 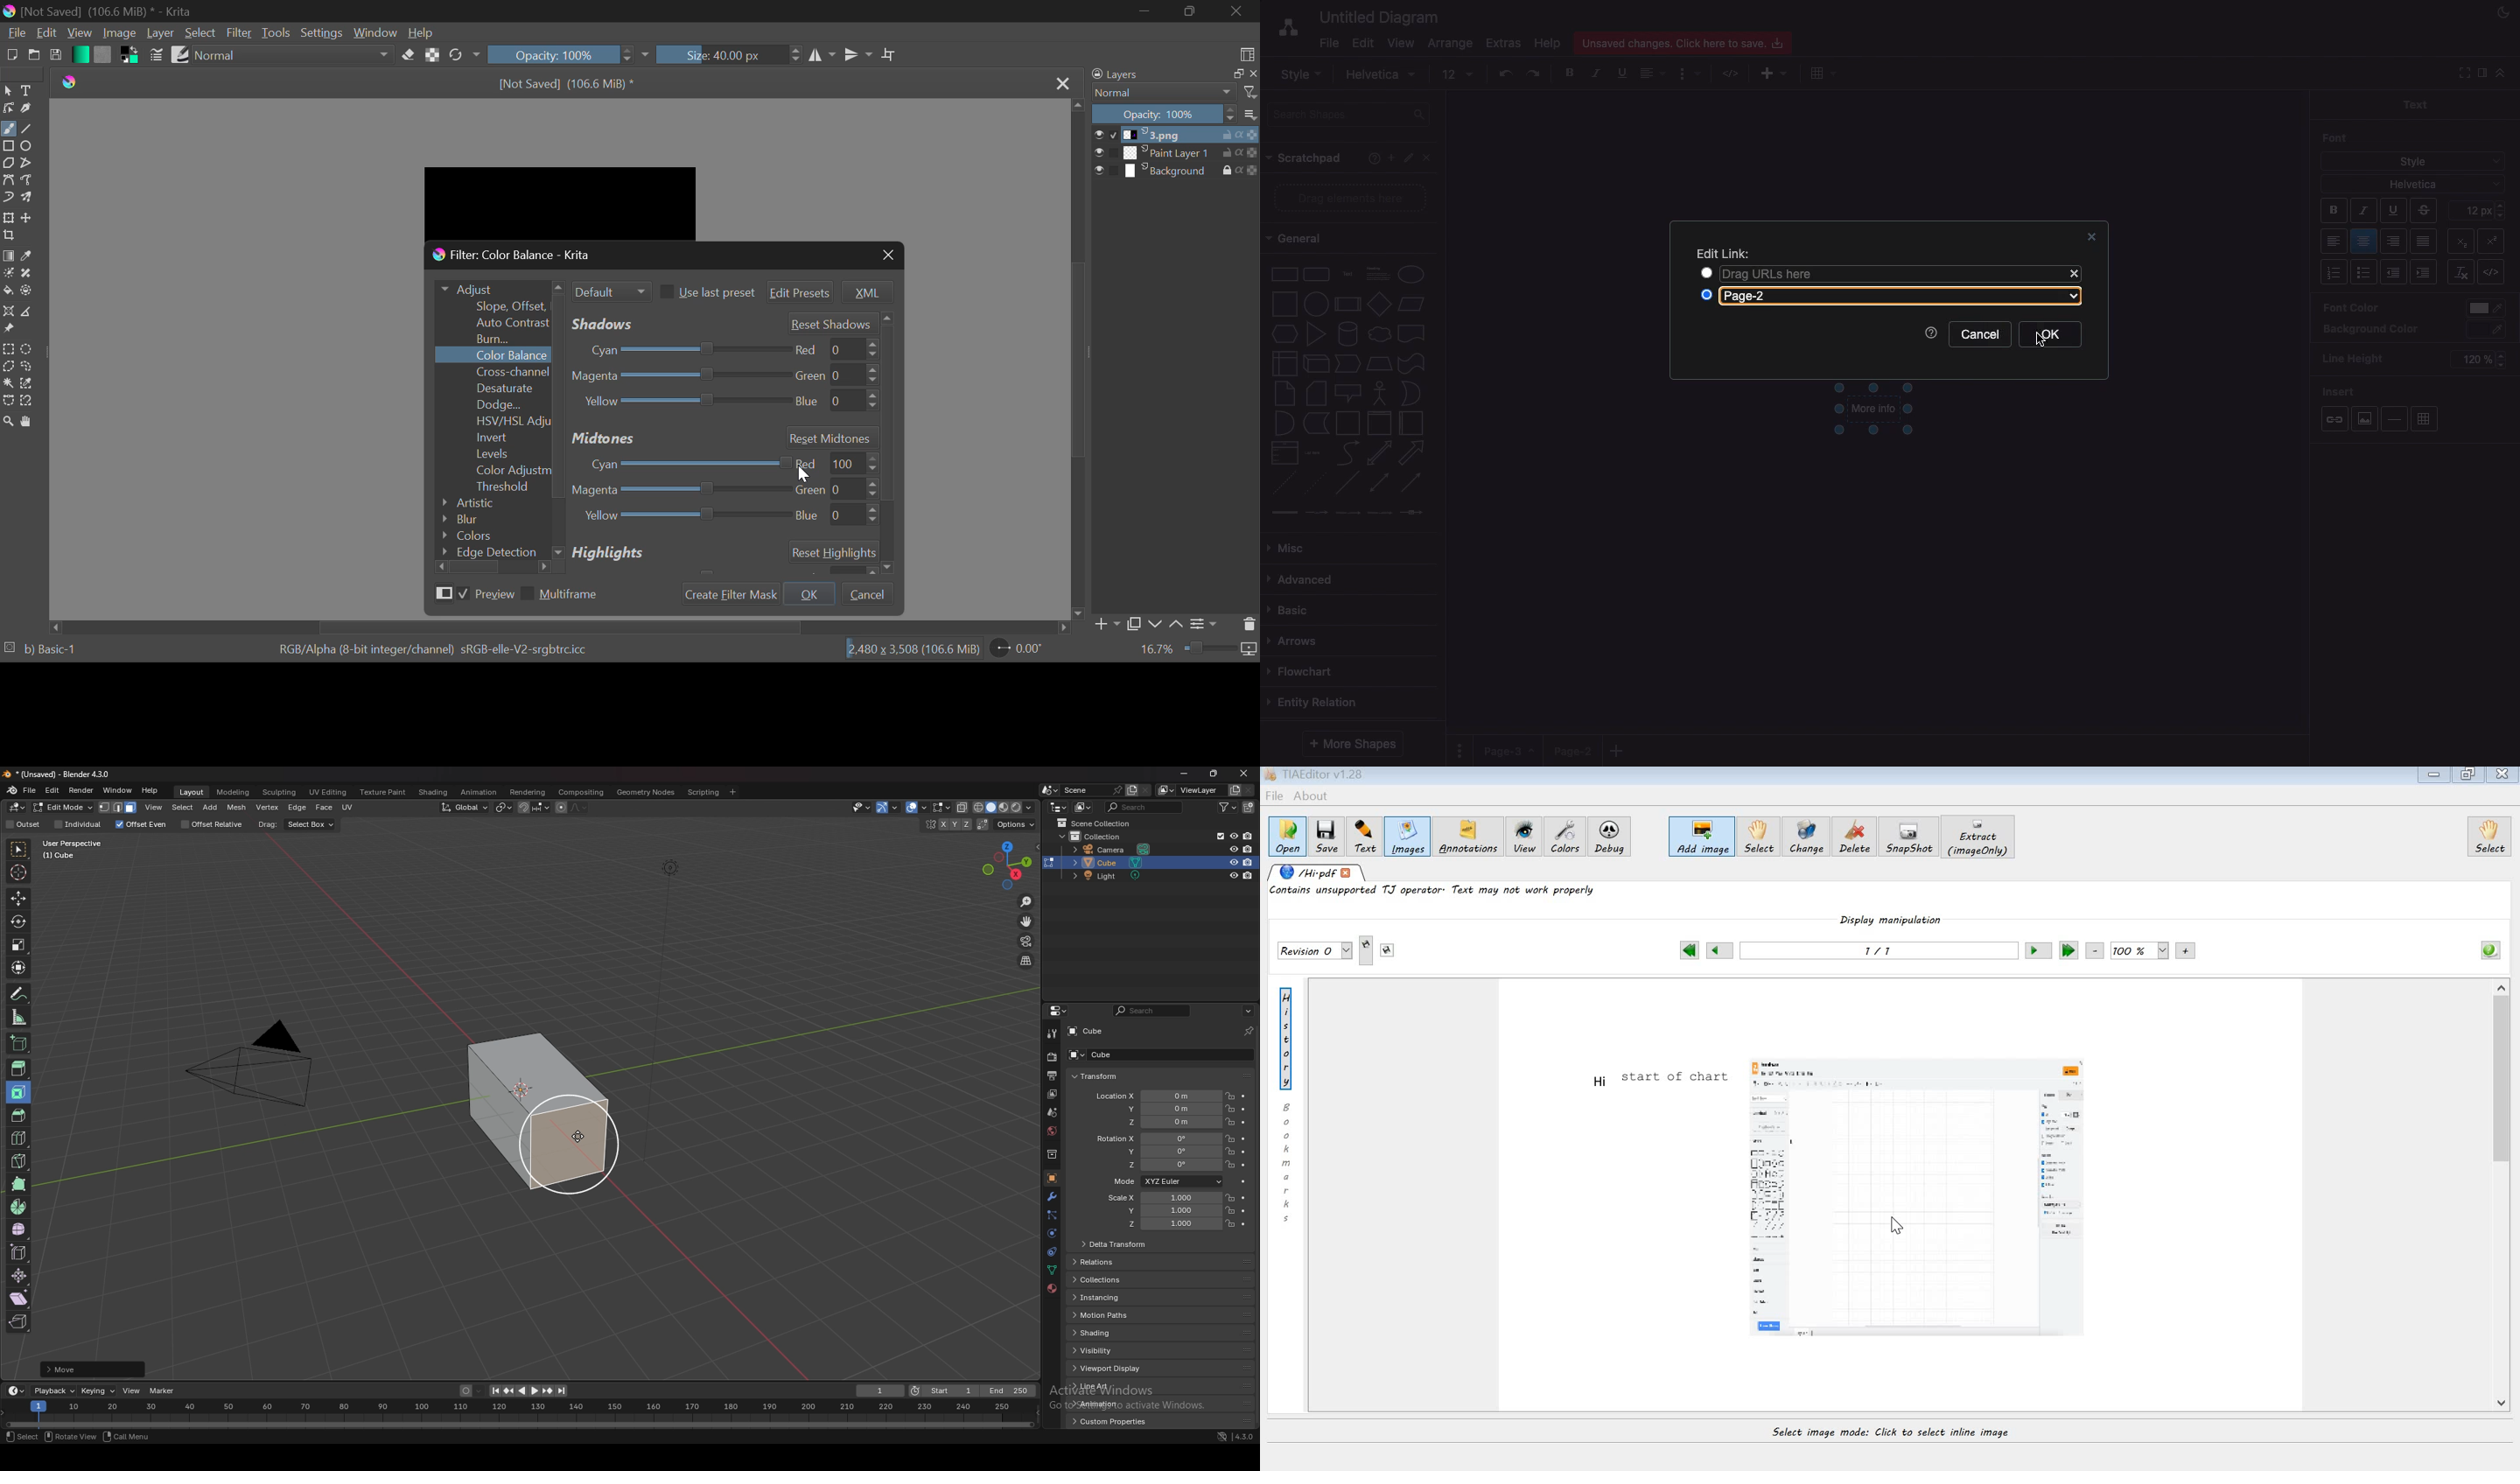 I want to click on collection, so click(x=1101, y=837).